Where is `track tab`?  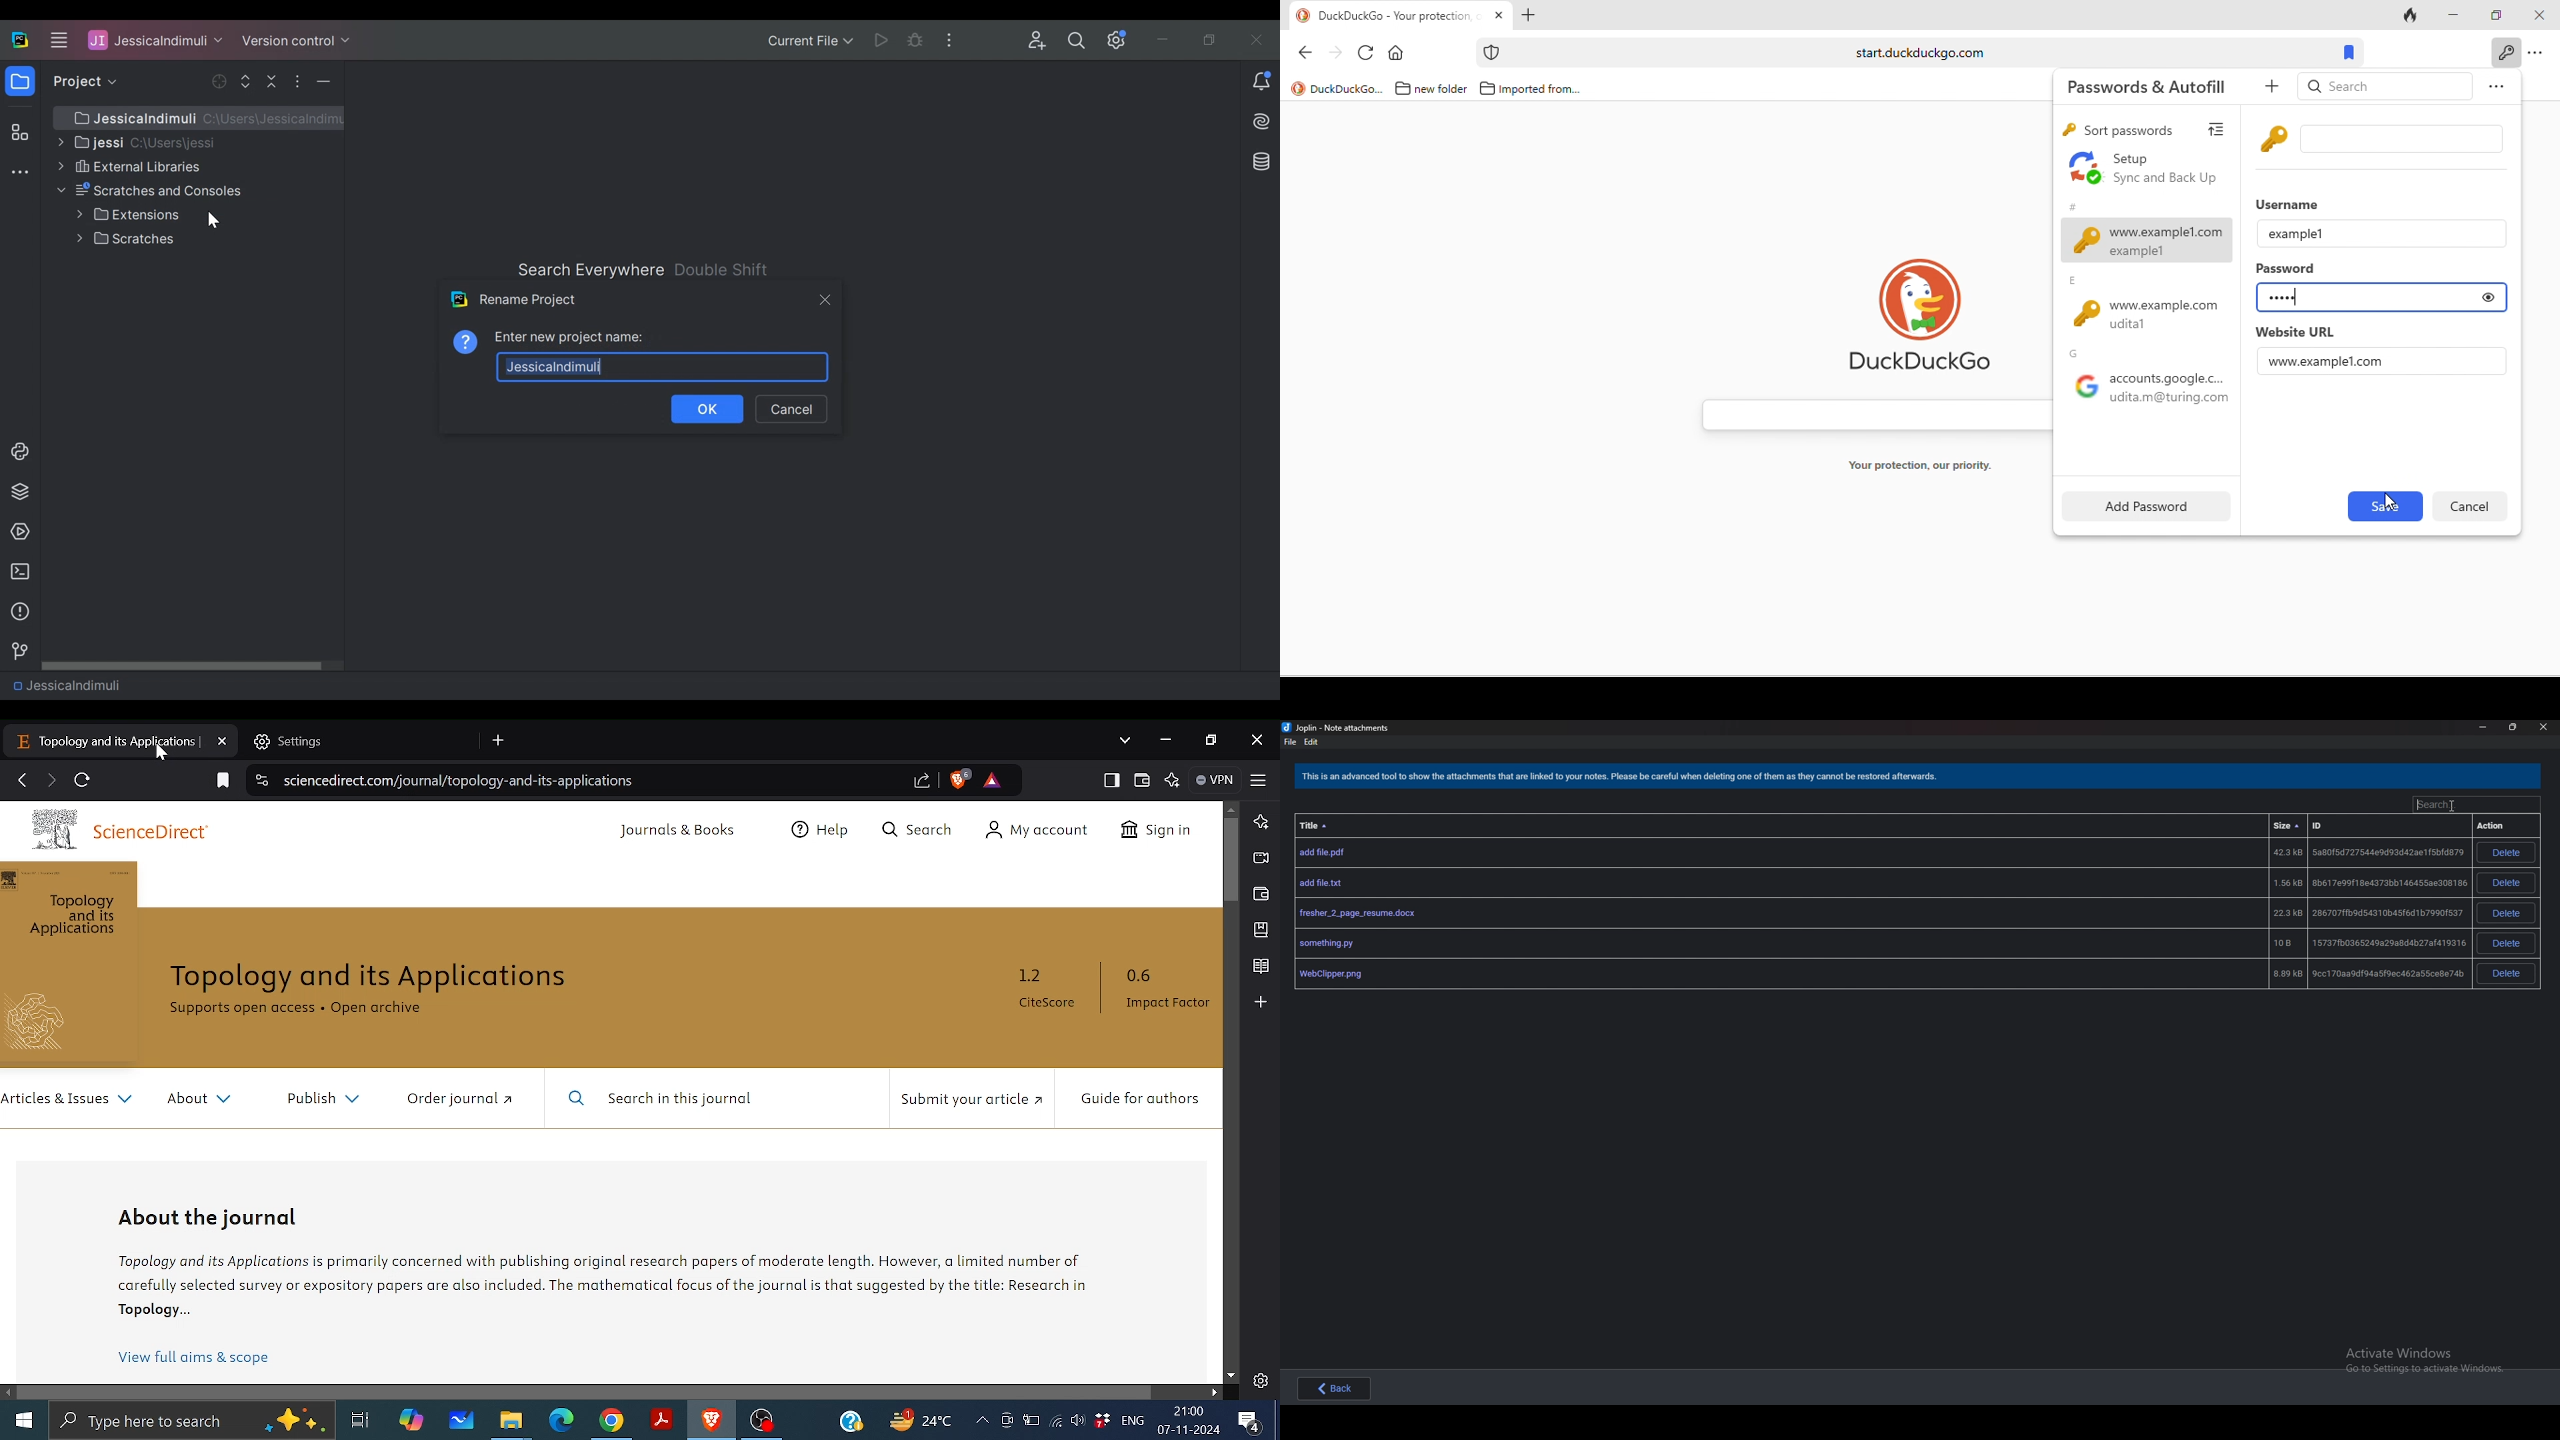
track tab is located at coordinates (2412, 14).